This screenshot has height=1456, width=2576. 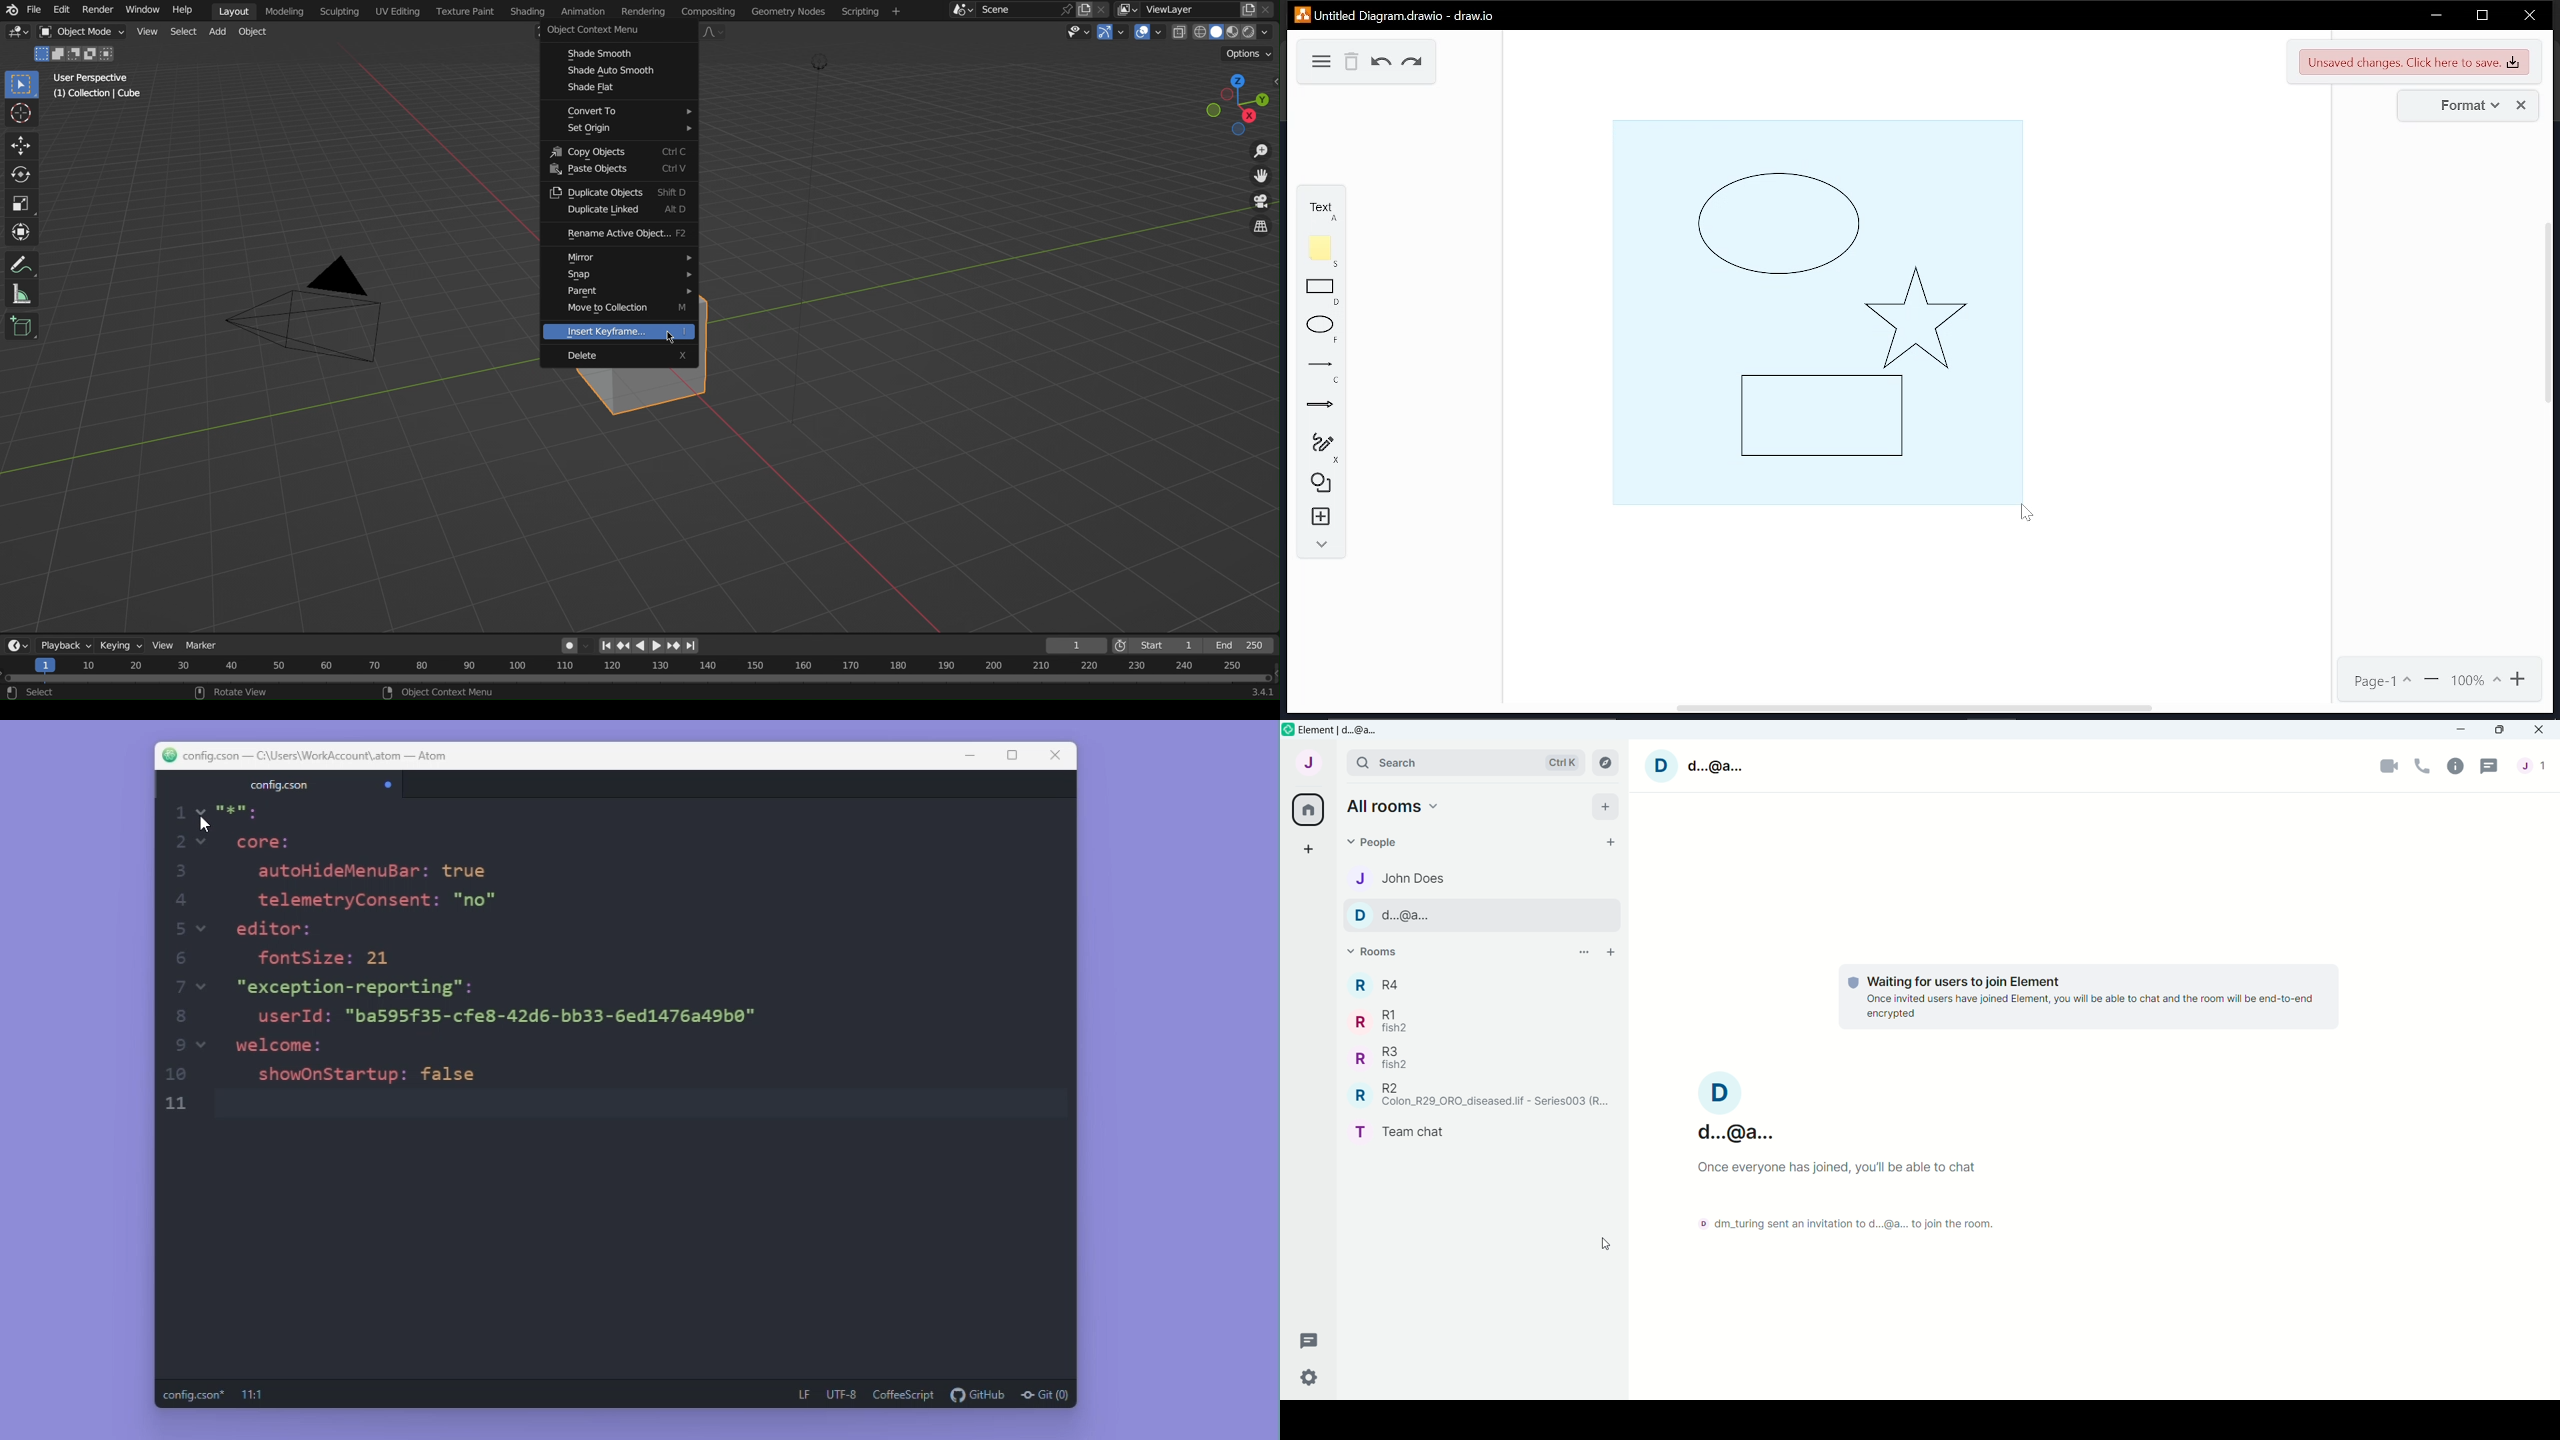 What do you see at coordinates (500, 961) in the screenshot?
I see `S.=s
core:
autoHideMenuBar: true
telemetryConsent: "no"
editor:
fontSize: 21
"exception-reporting":
userId: "ba595f35-cfe8-42d6-bb33-6ed1476a49b0™
welcome:
showOnStartup: false` at bounding box center [500, 961].